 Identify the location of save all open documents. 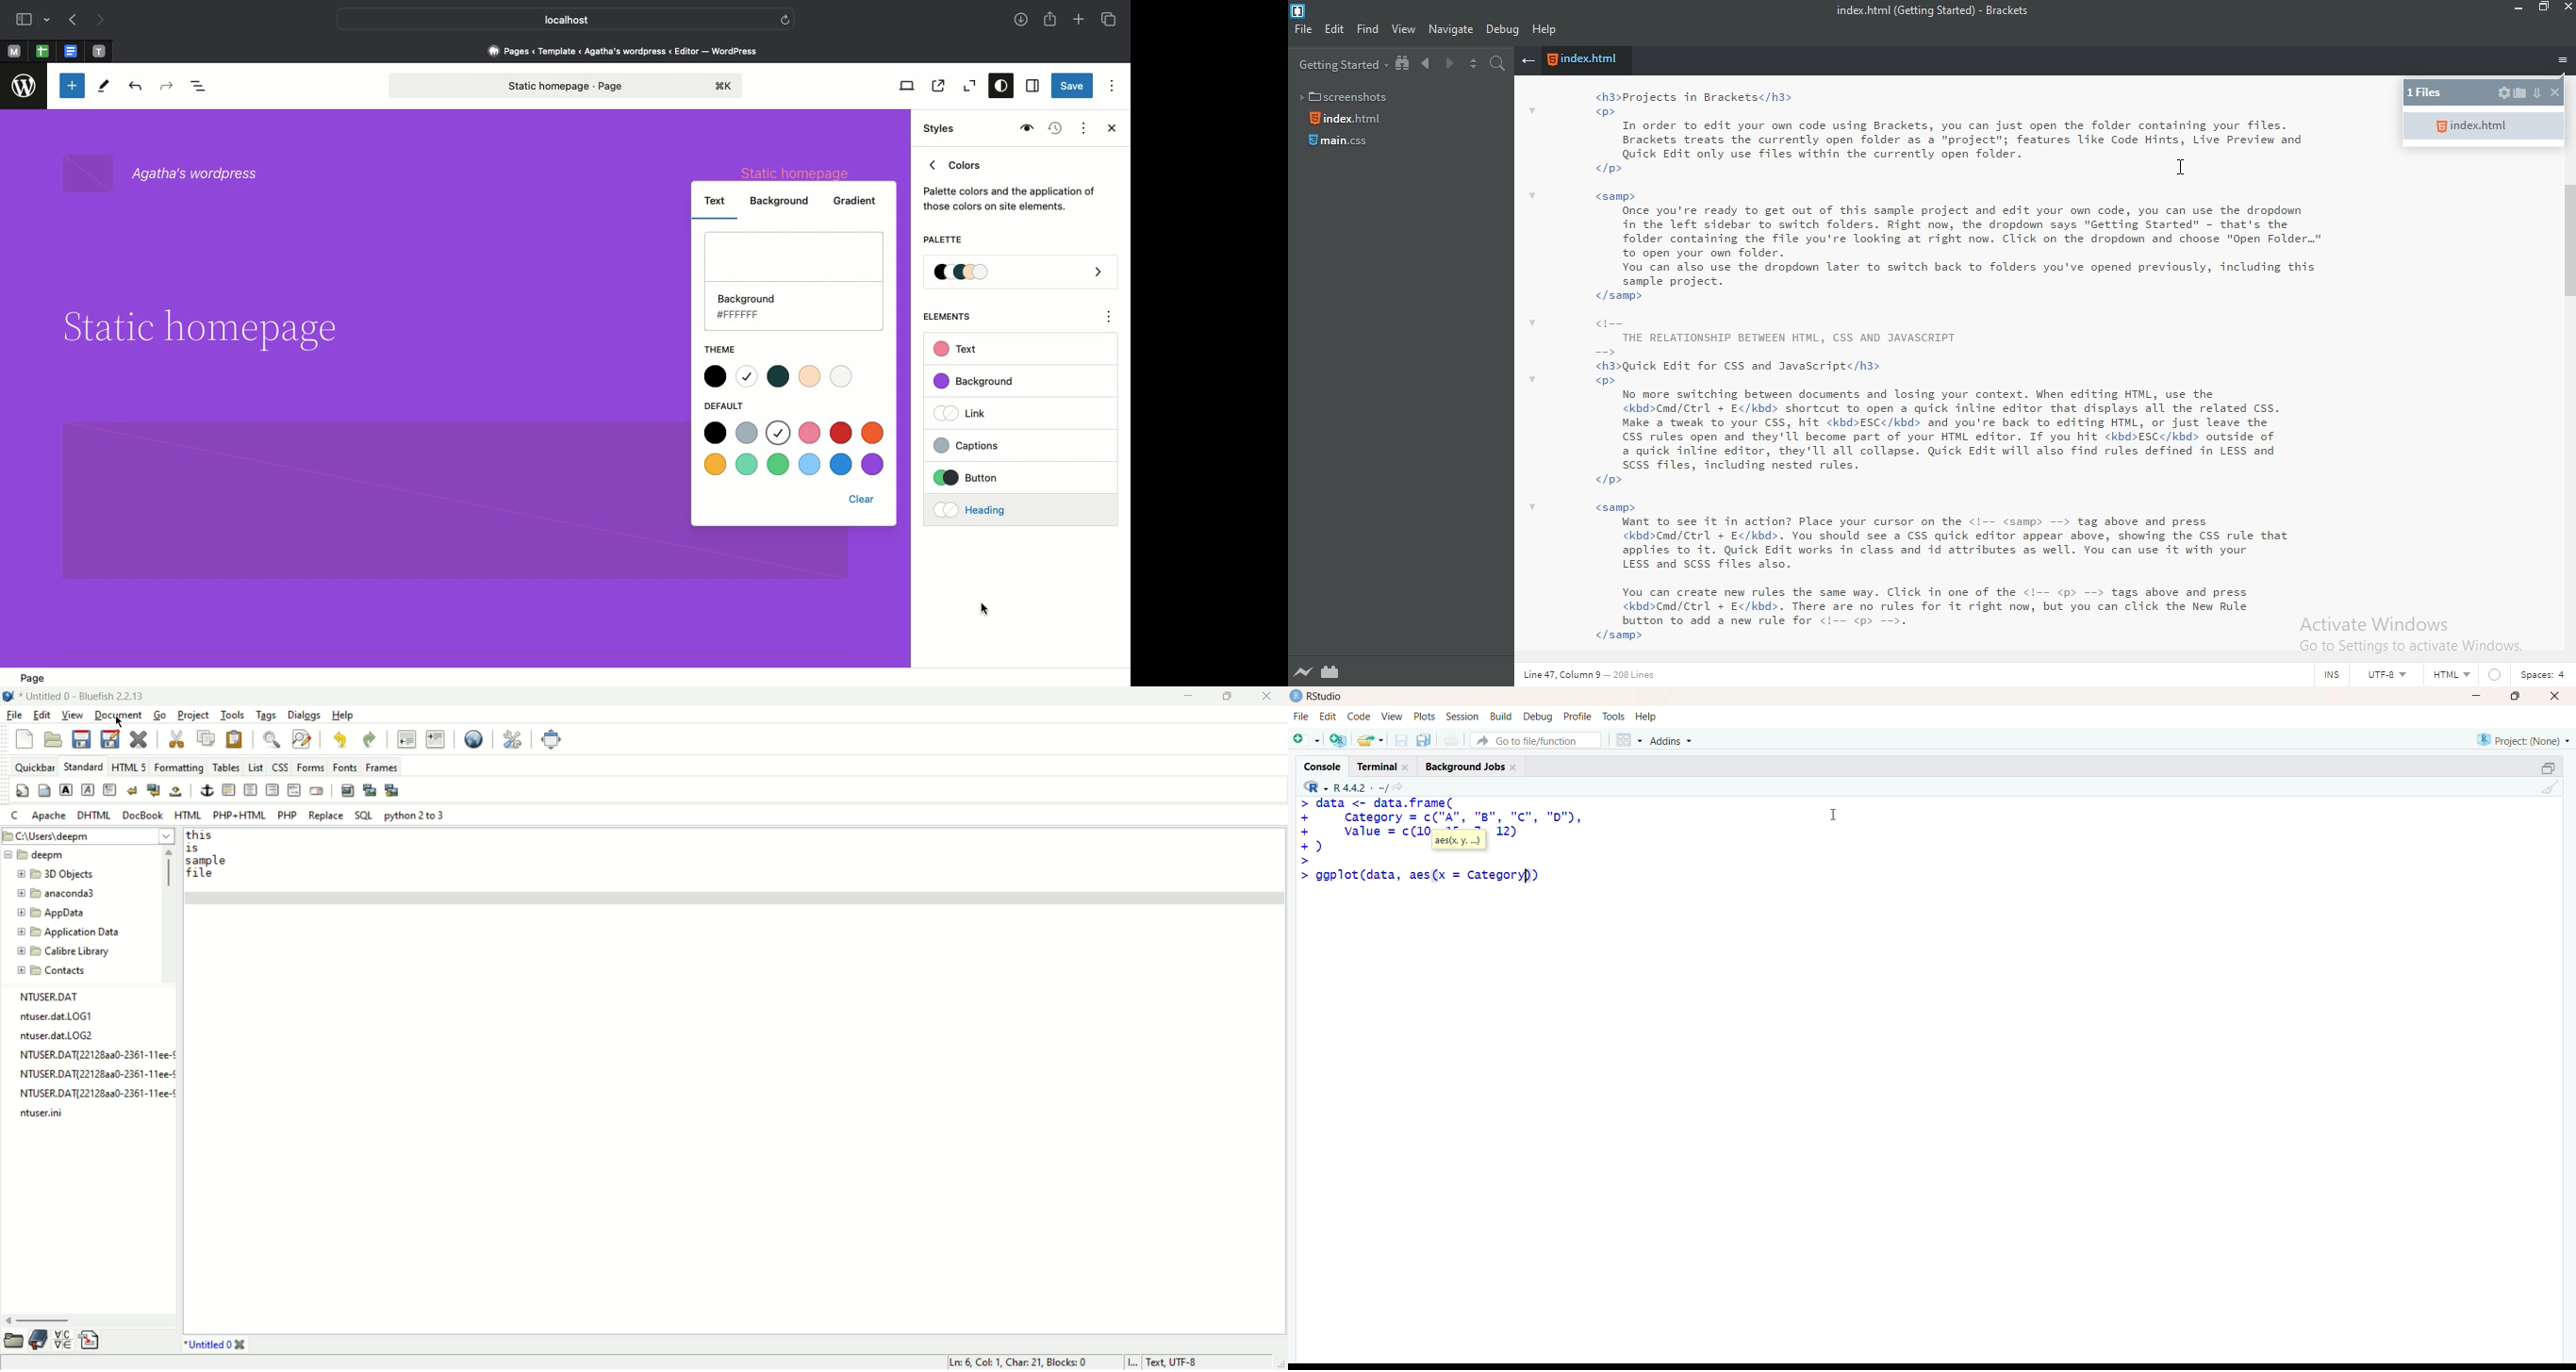
(1423, 740).